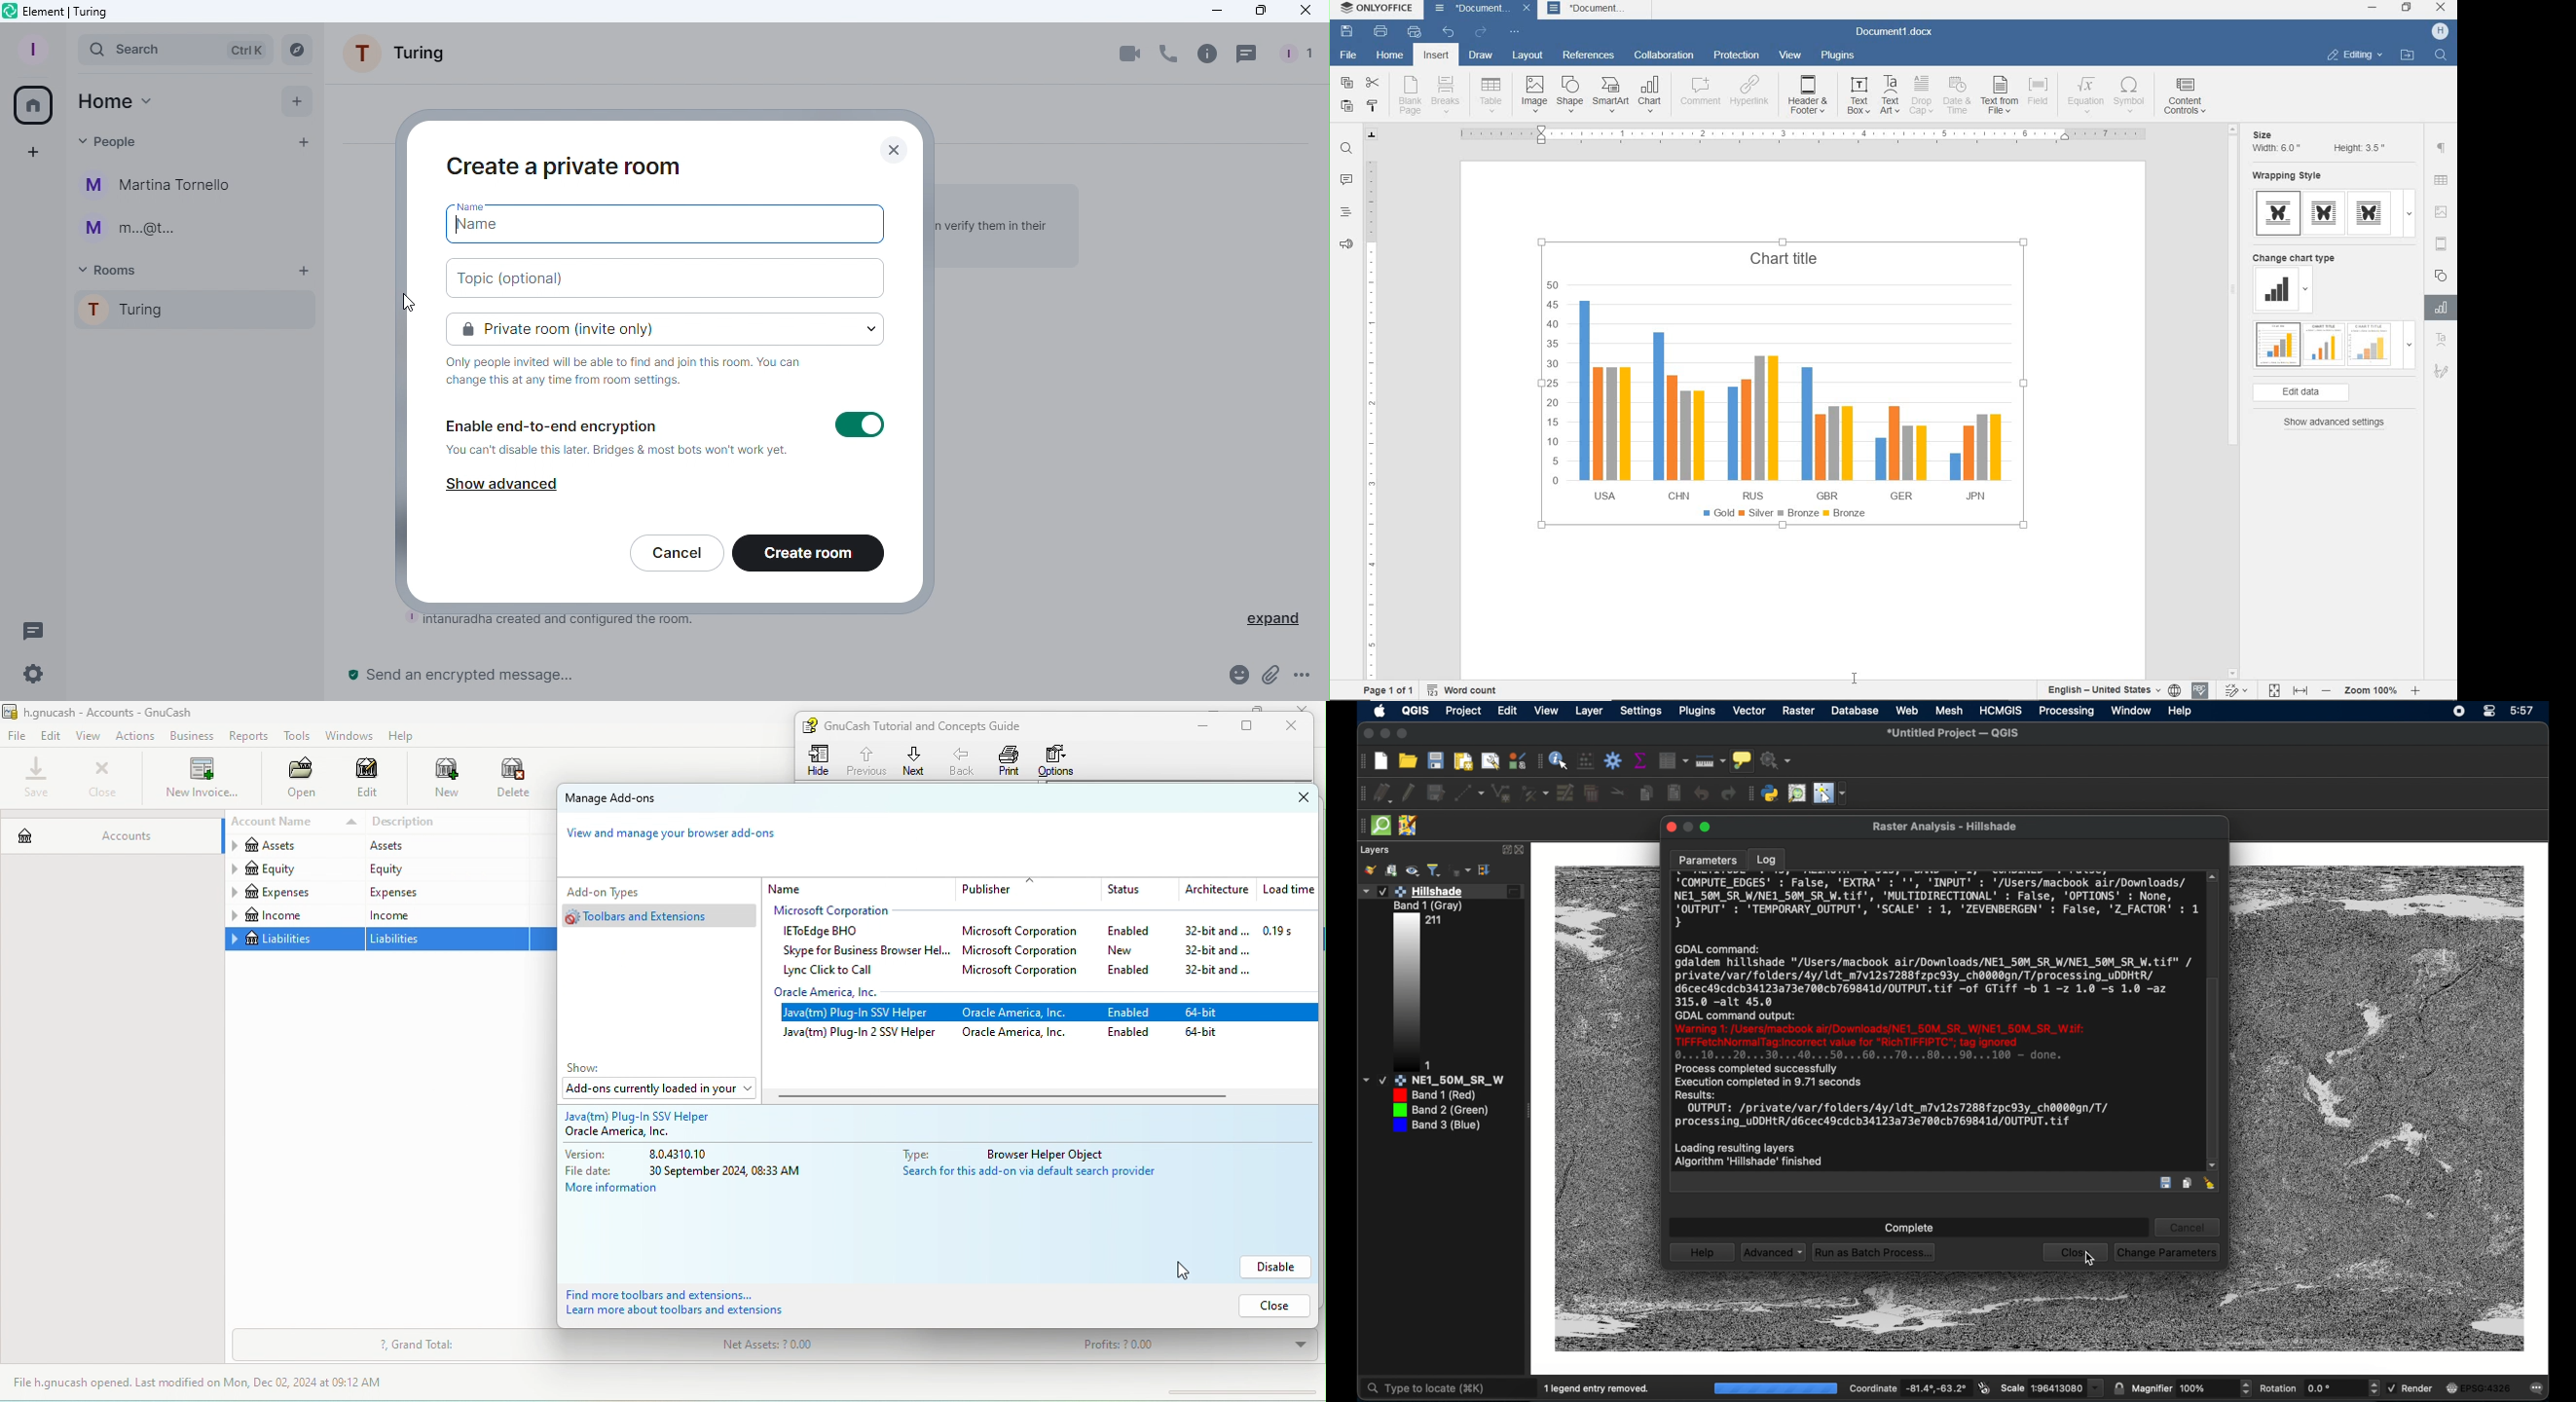 The image size is (2576, 1428). I want to click on More Options, so click(1306, 678).